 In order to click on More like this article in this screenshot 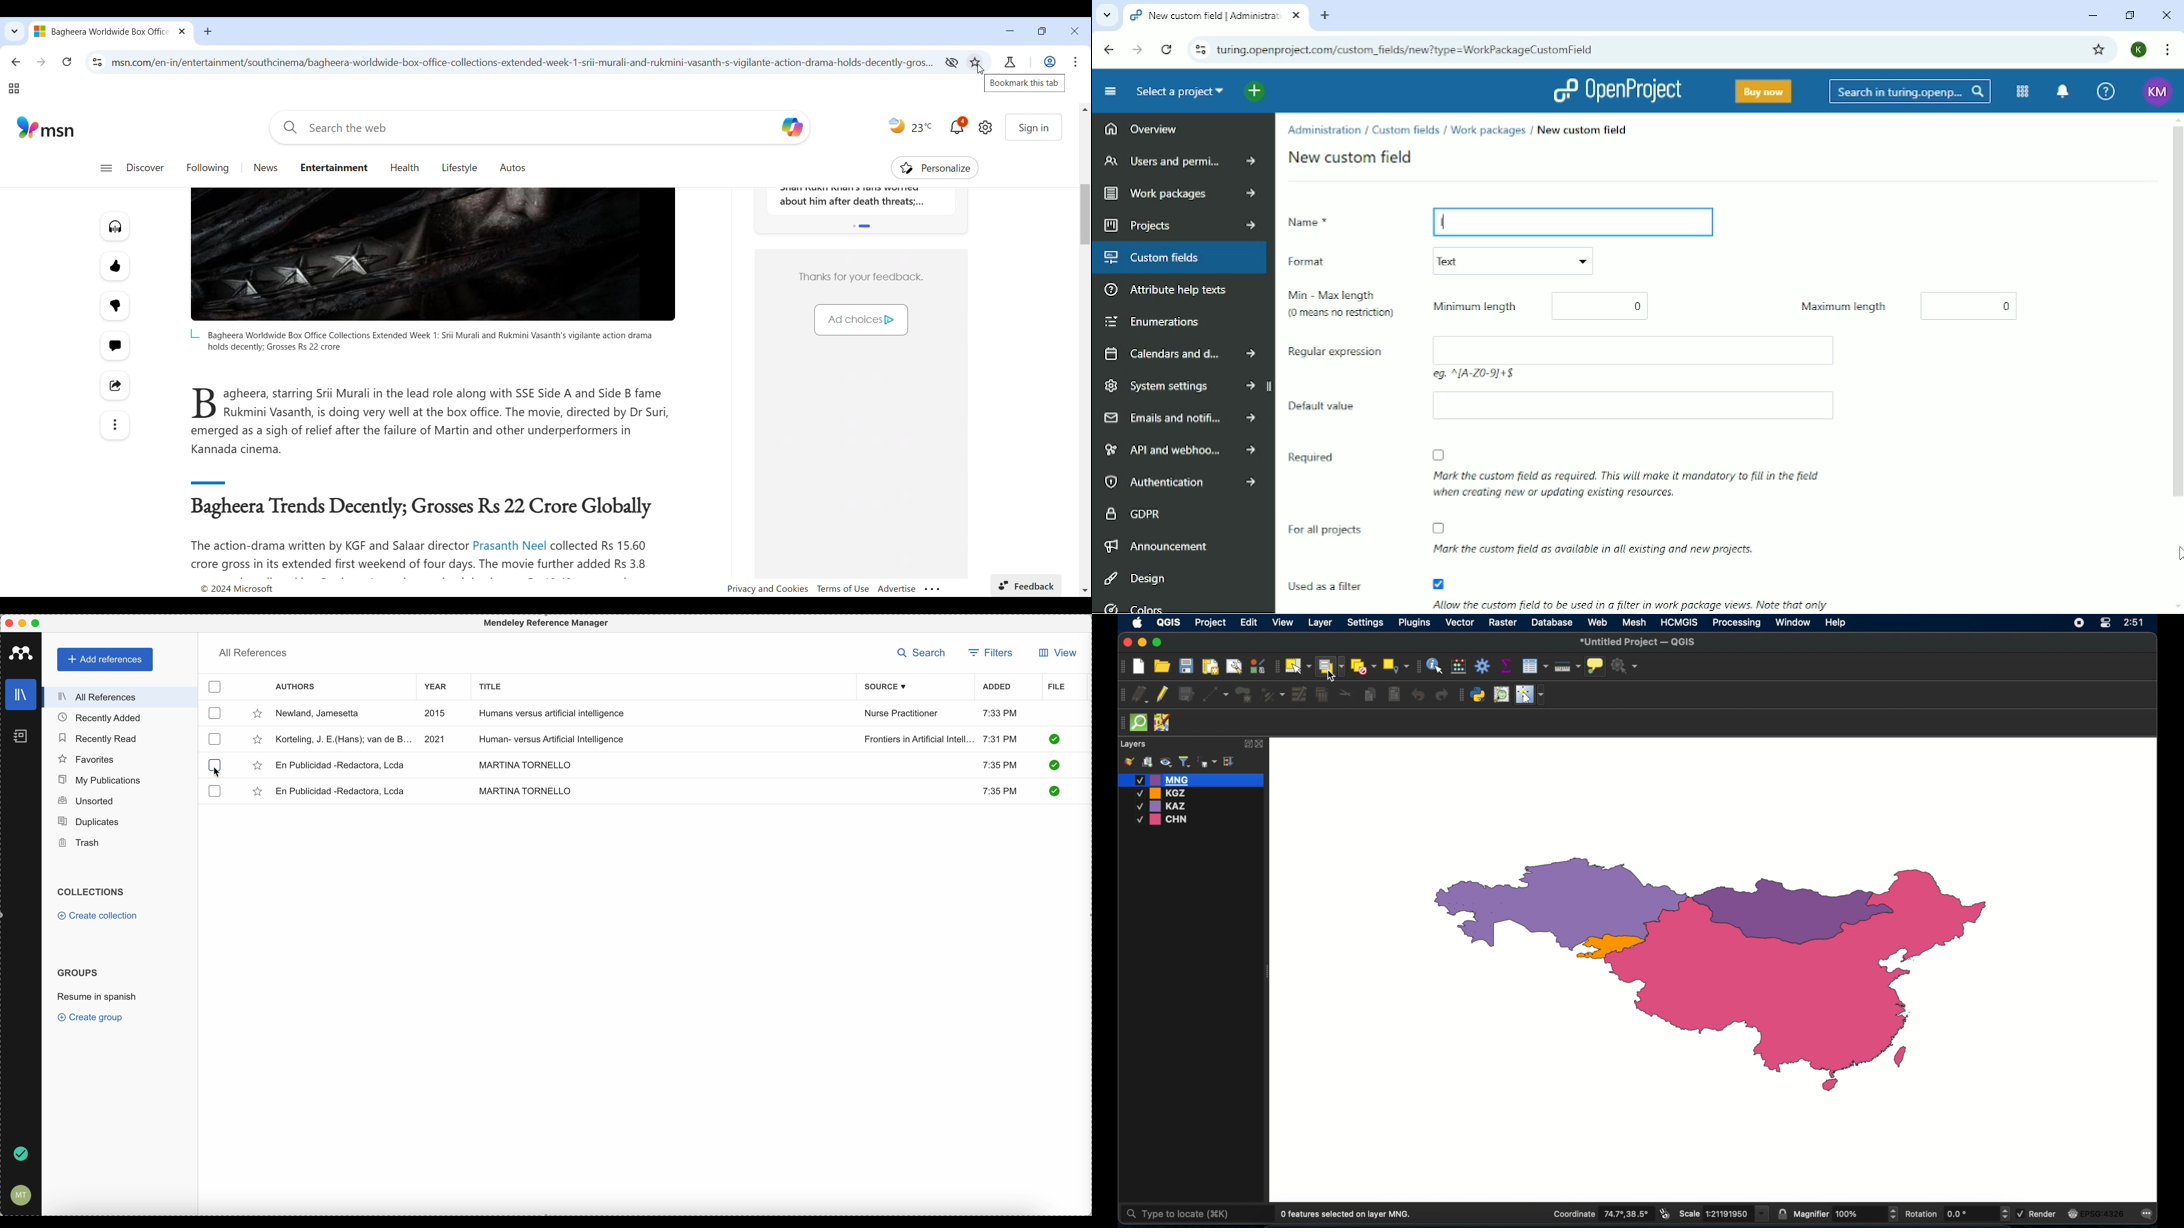, I will do `click(115, 266)`.